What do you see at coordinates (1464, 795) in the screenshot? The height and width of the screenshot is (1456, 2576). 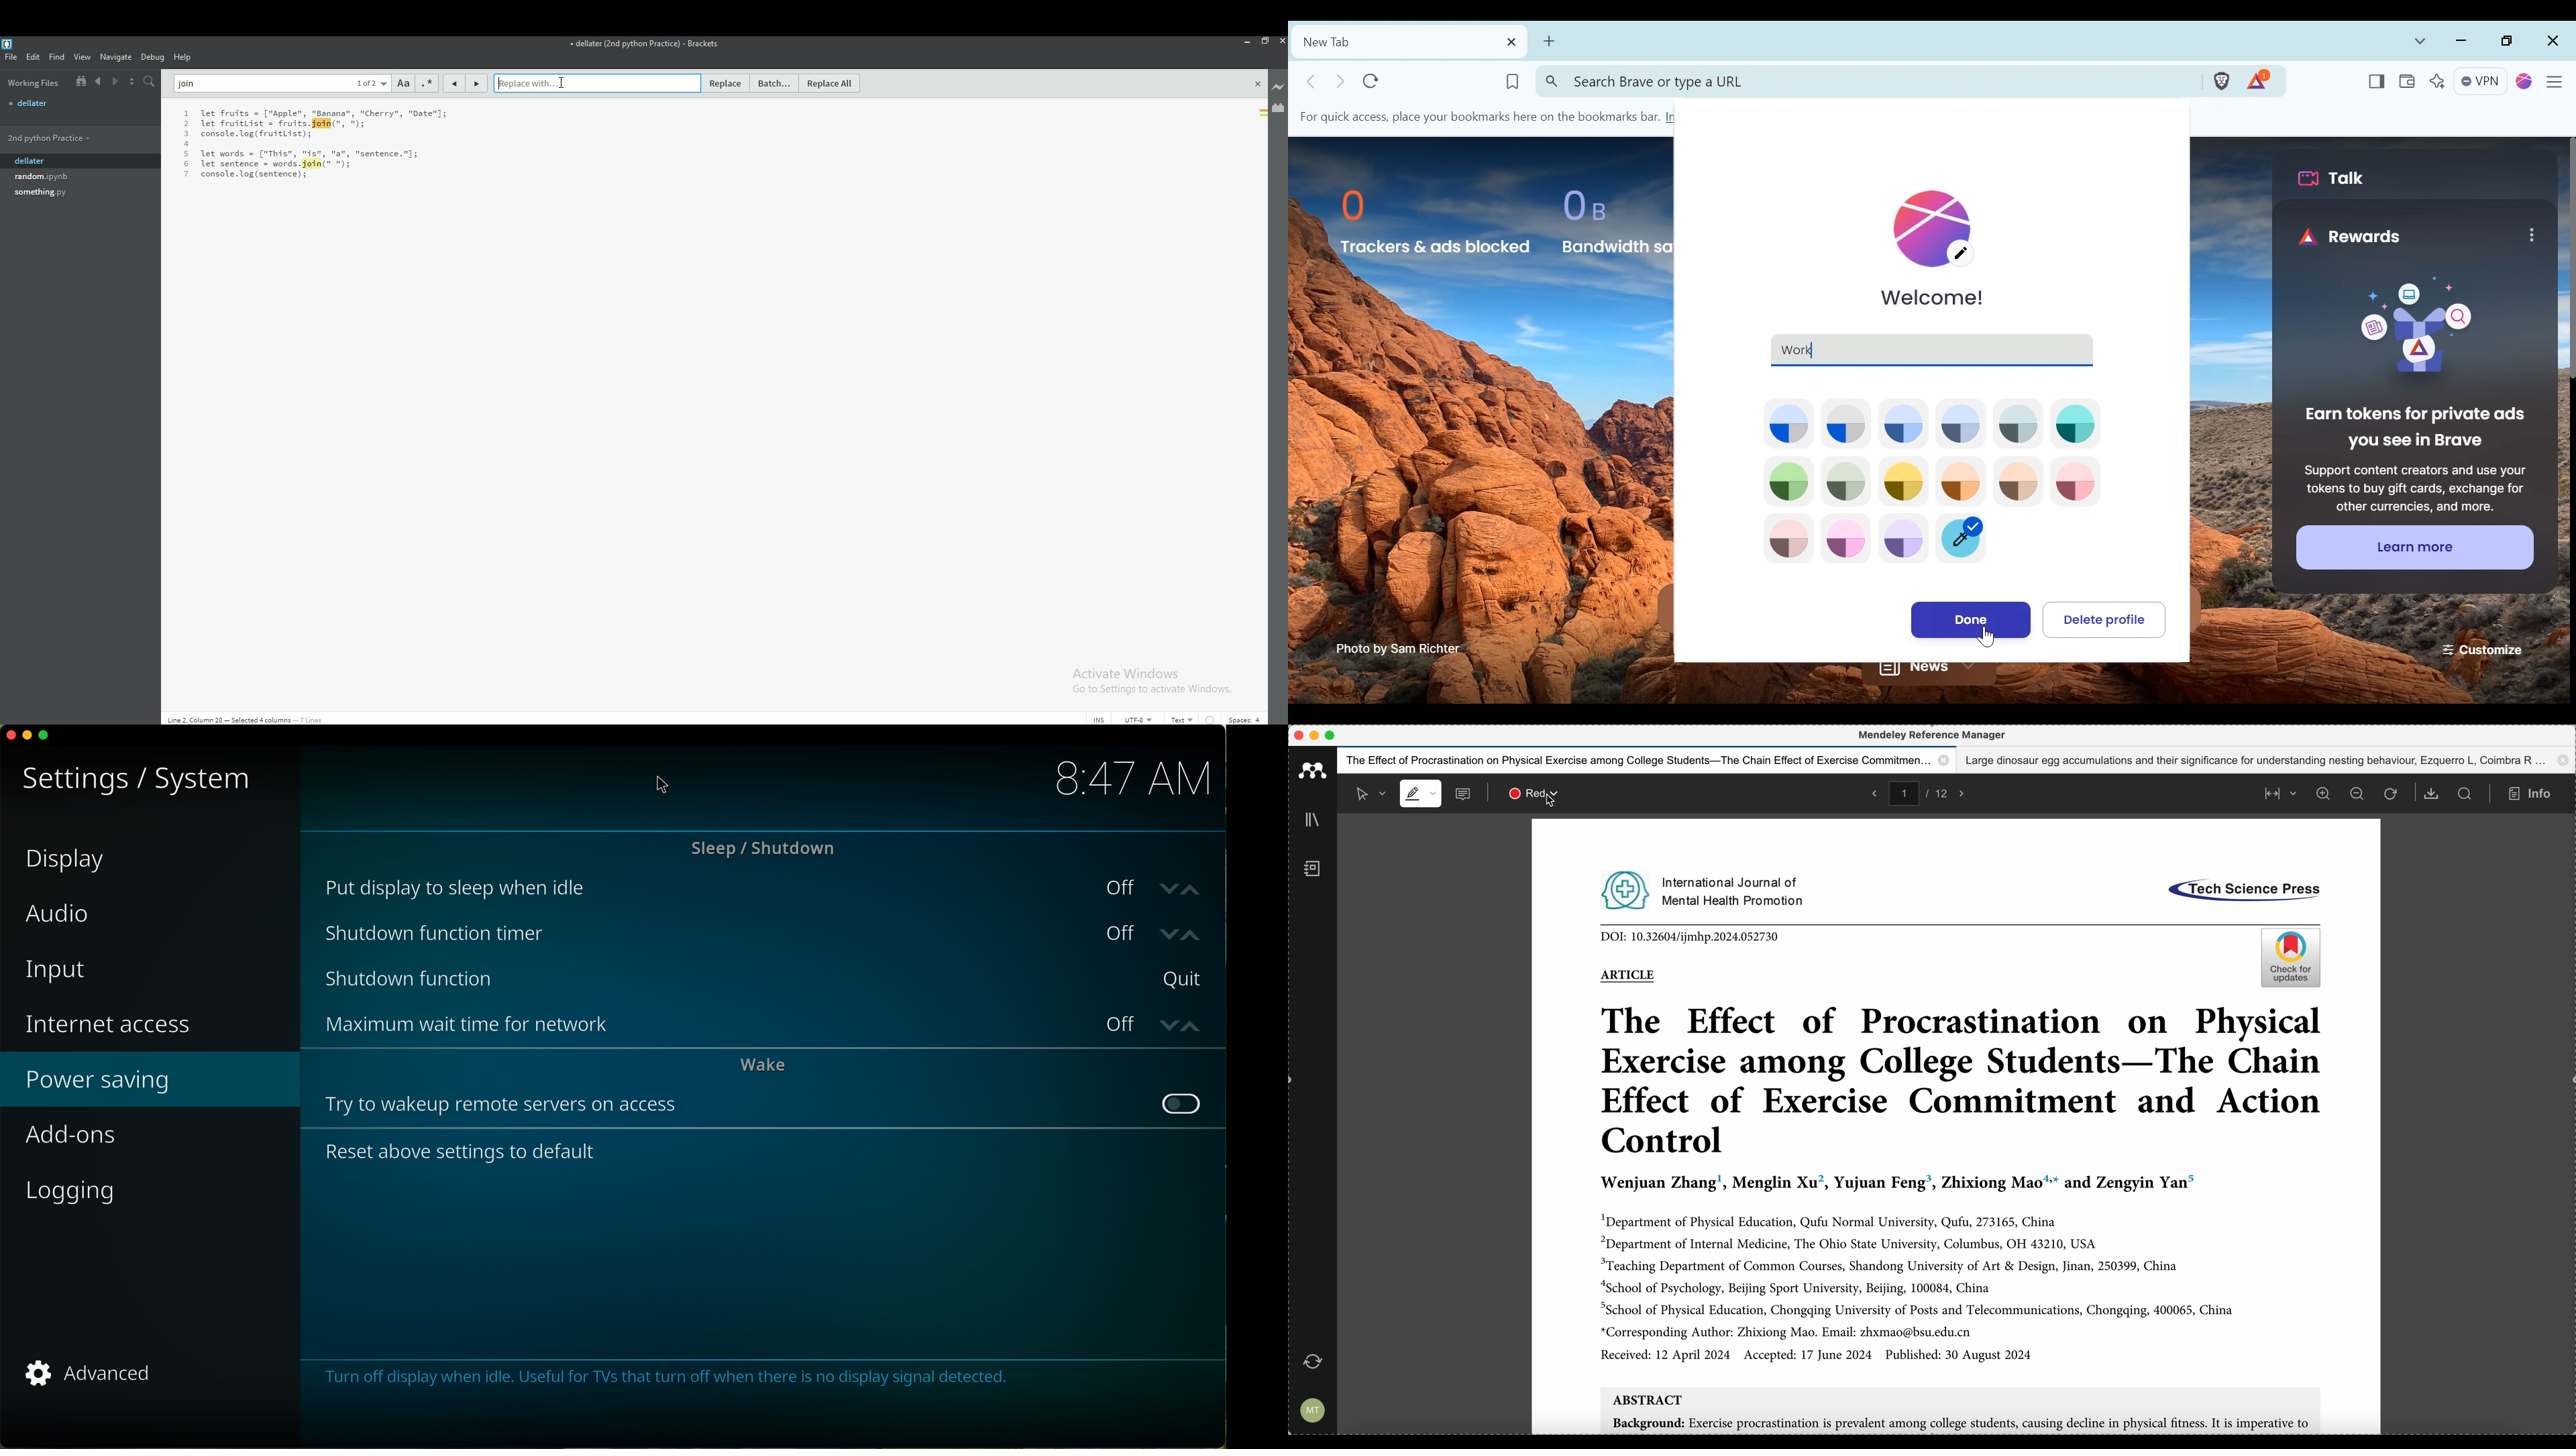 I see `comments` at bounding box center [1464, 795].